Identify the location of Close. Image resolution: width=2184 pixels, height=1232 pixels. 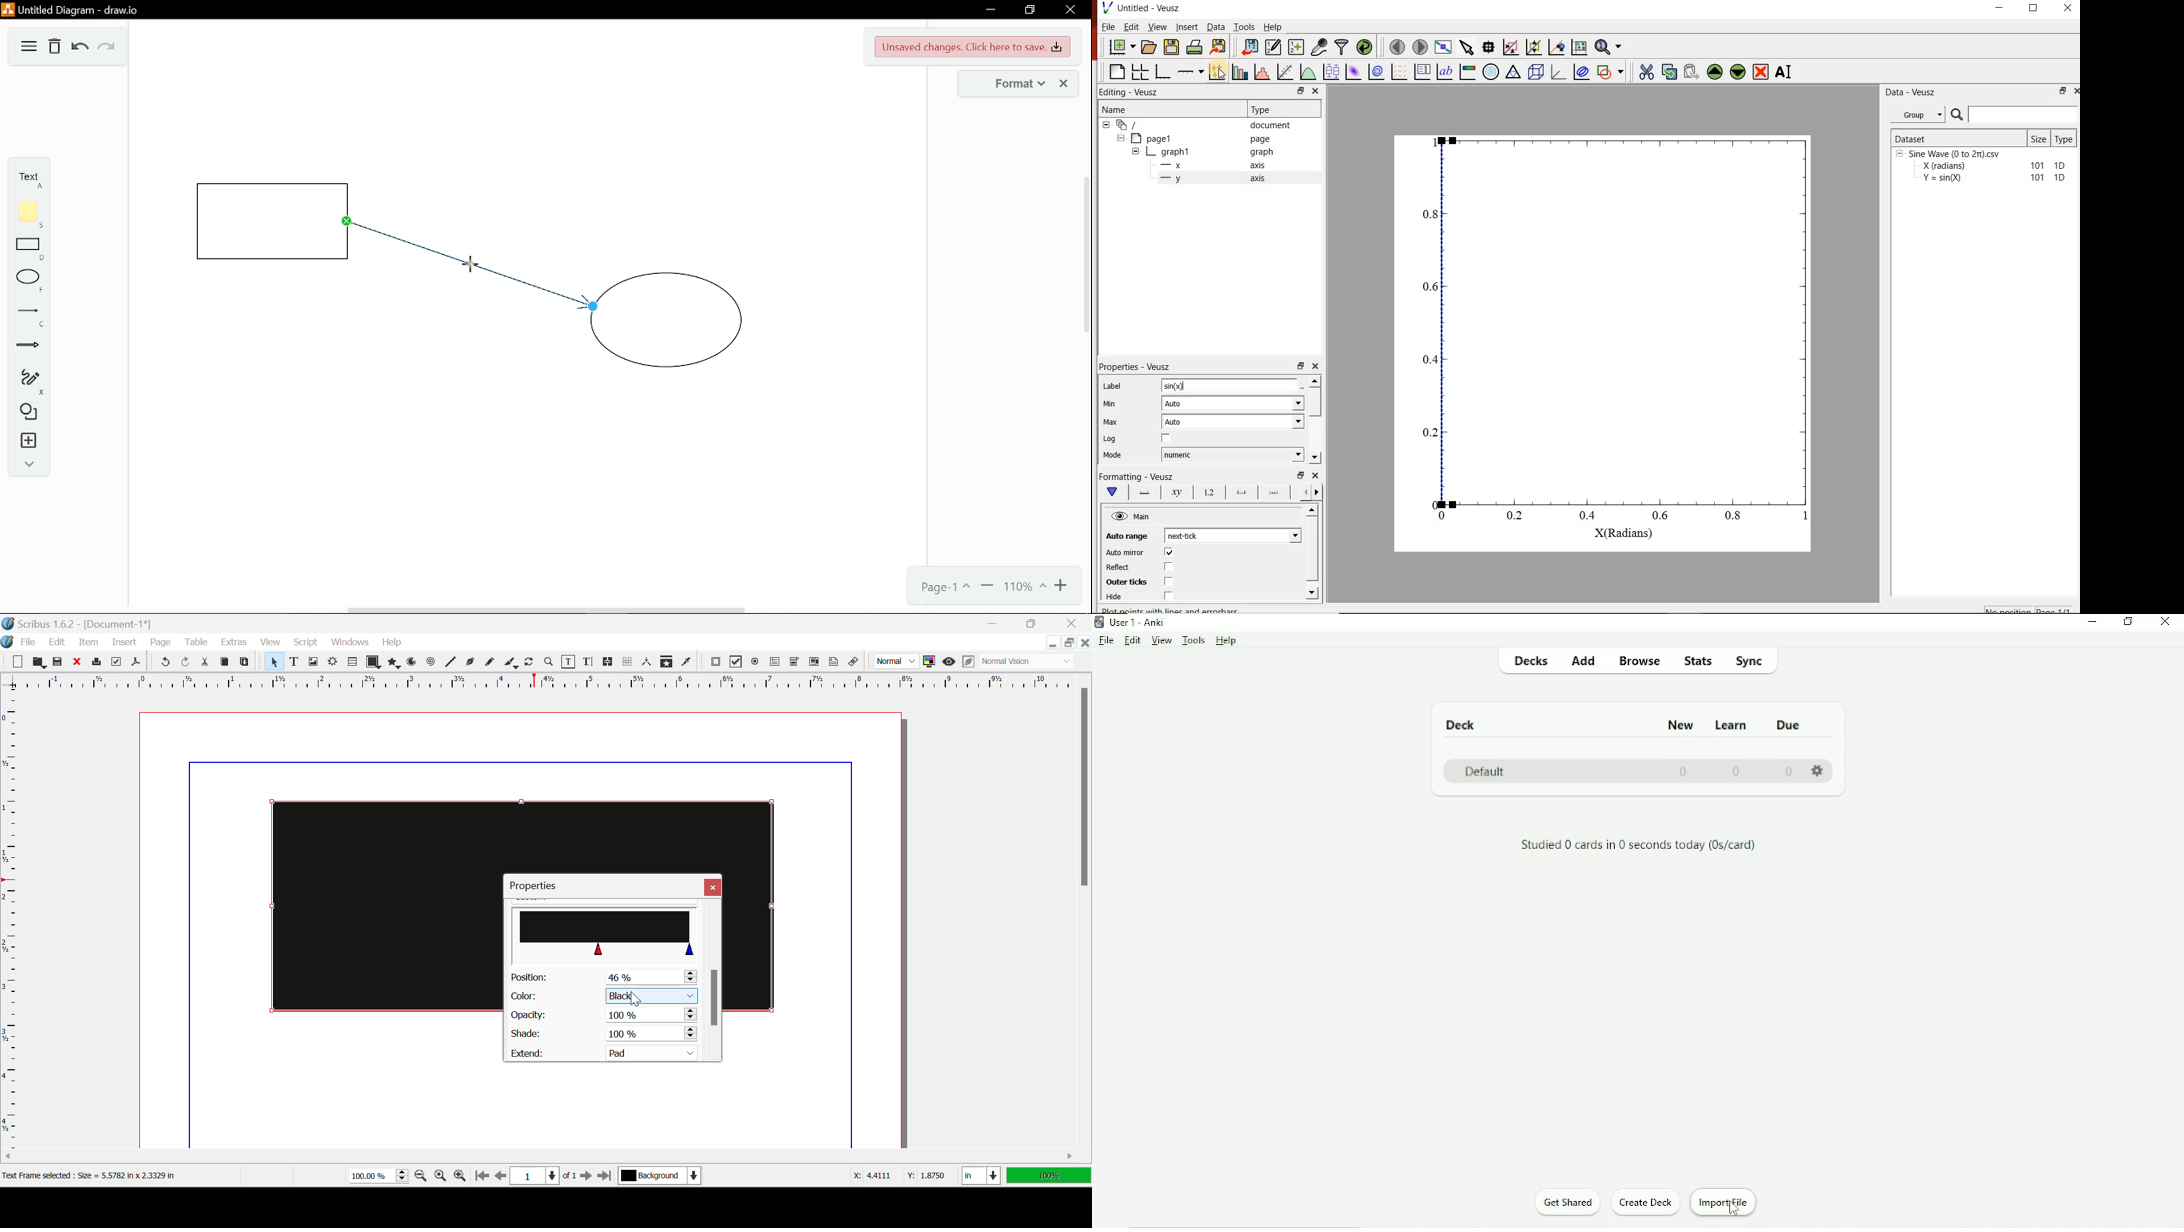
(2166, 622).